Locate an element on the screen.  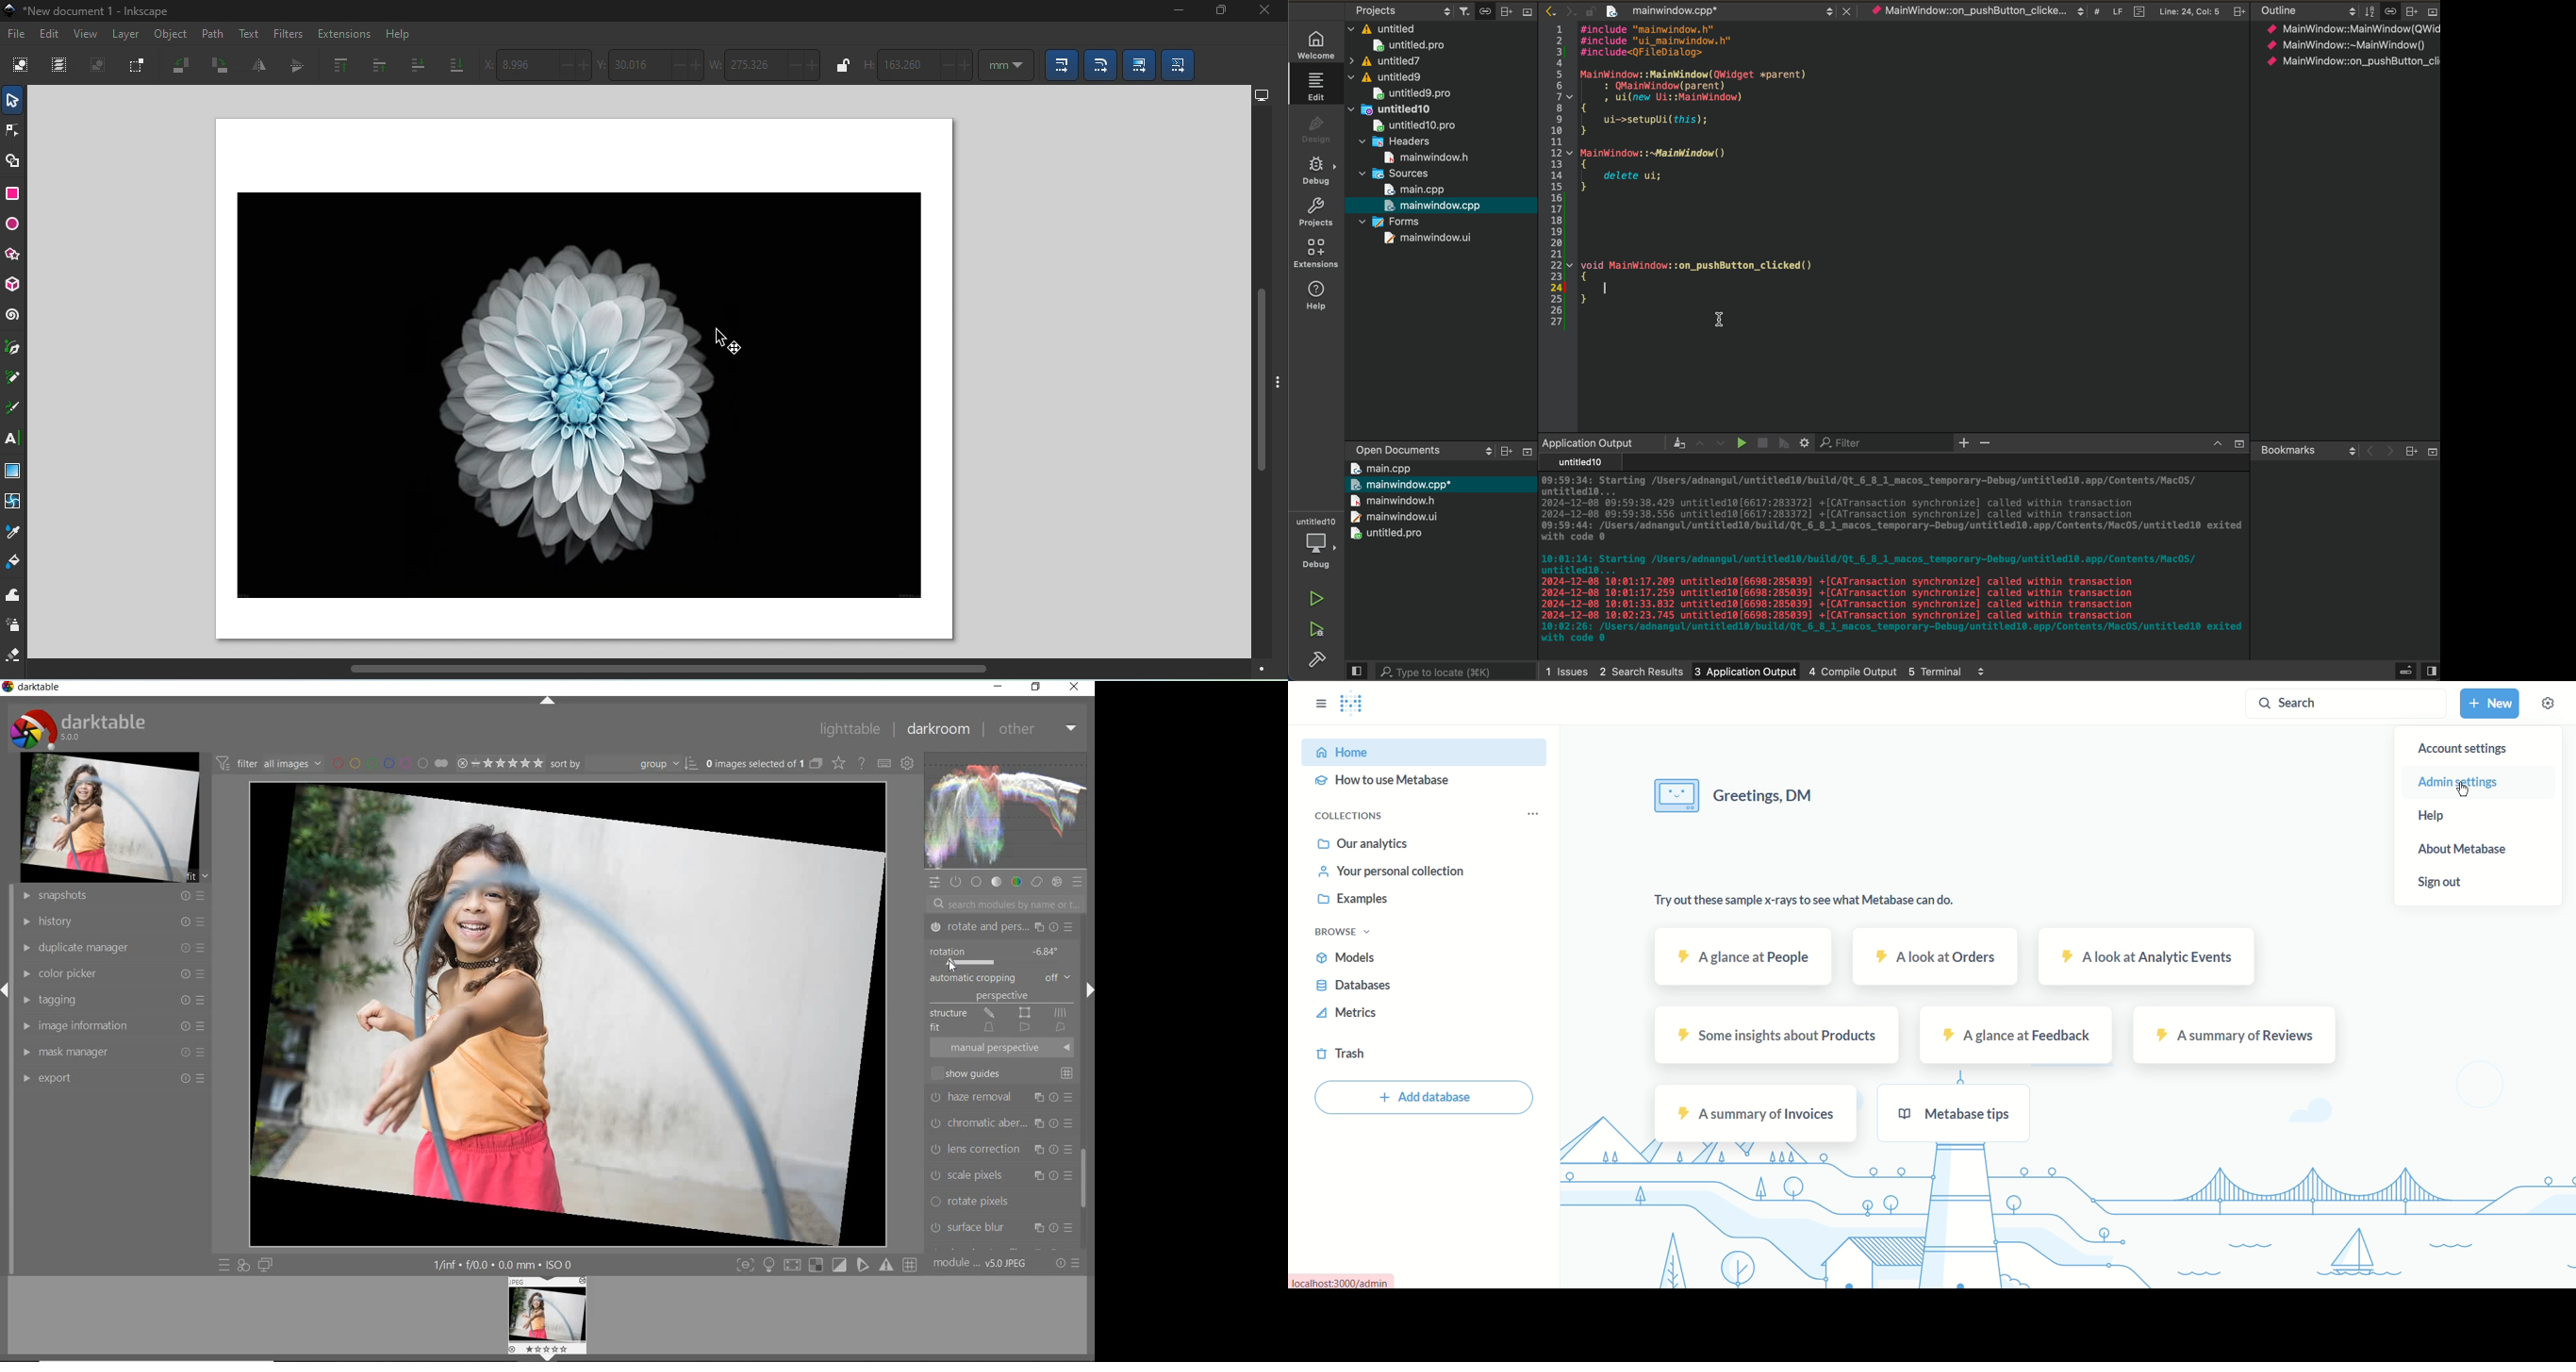
PERSPECTIVE is located at coordinates (1004, 995).